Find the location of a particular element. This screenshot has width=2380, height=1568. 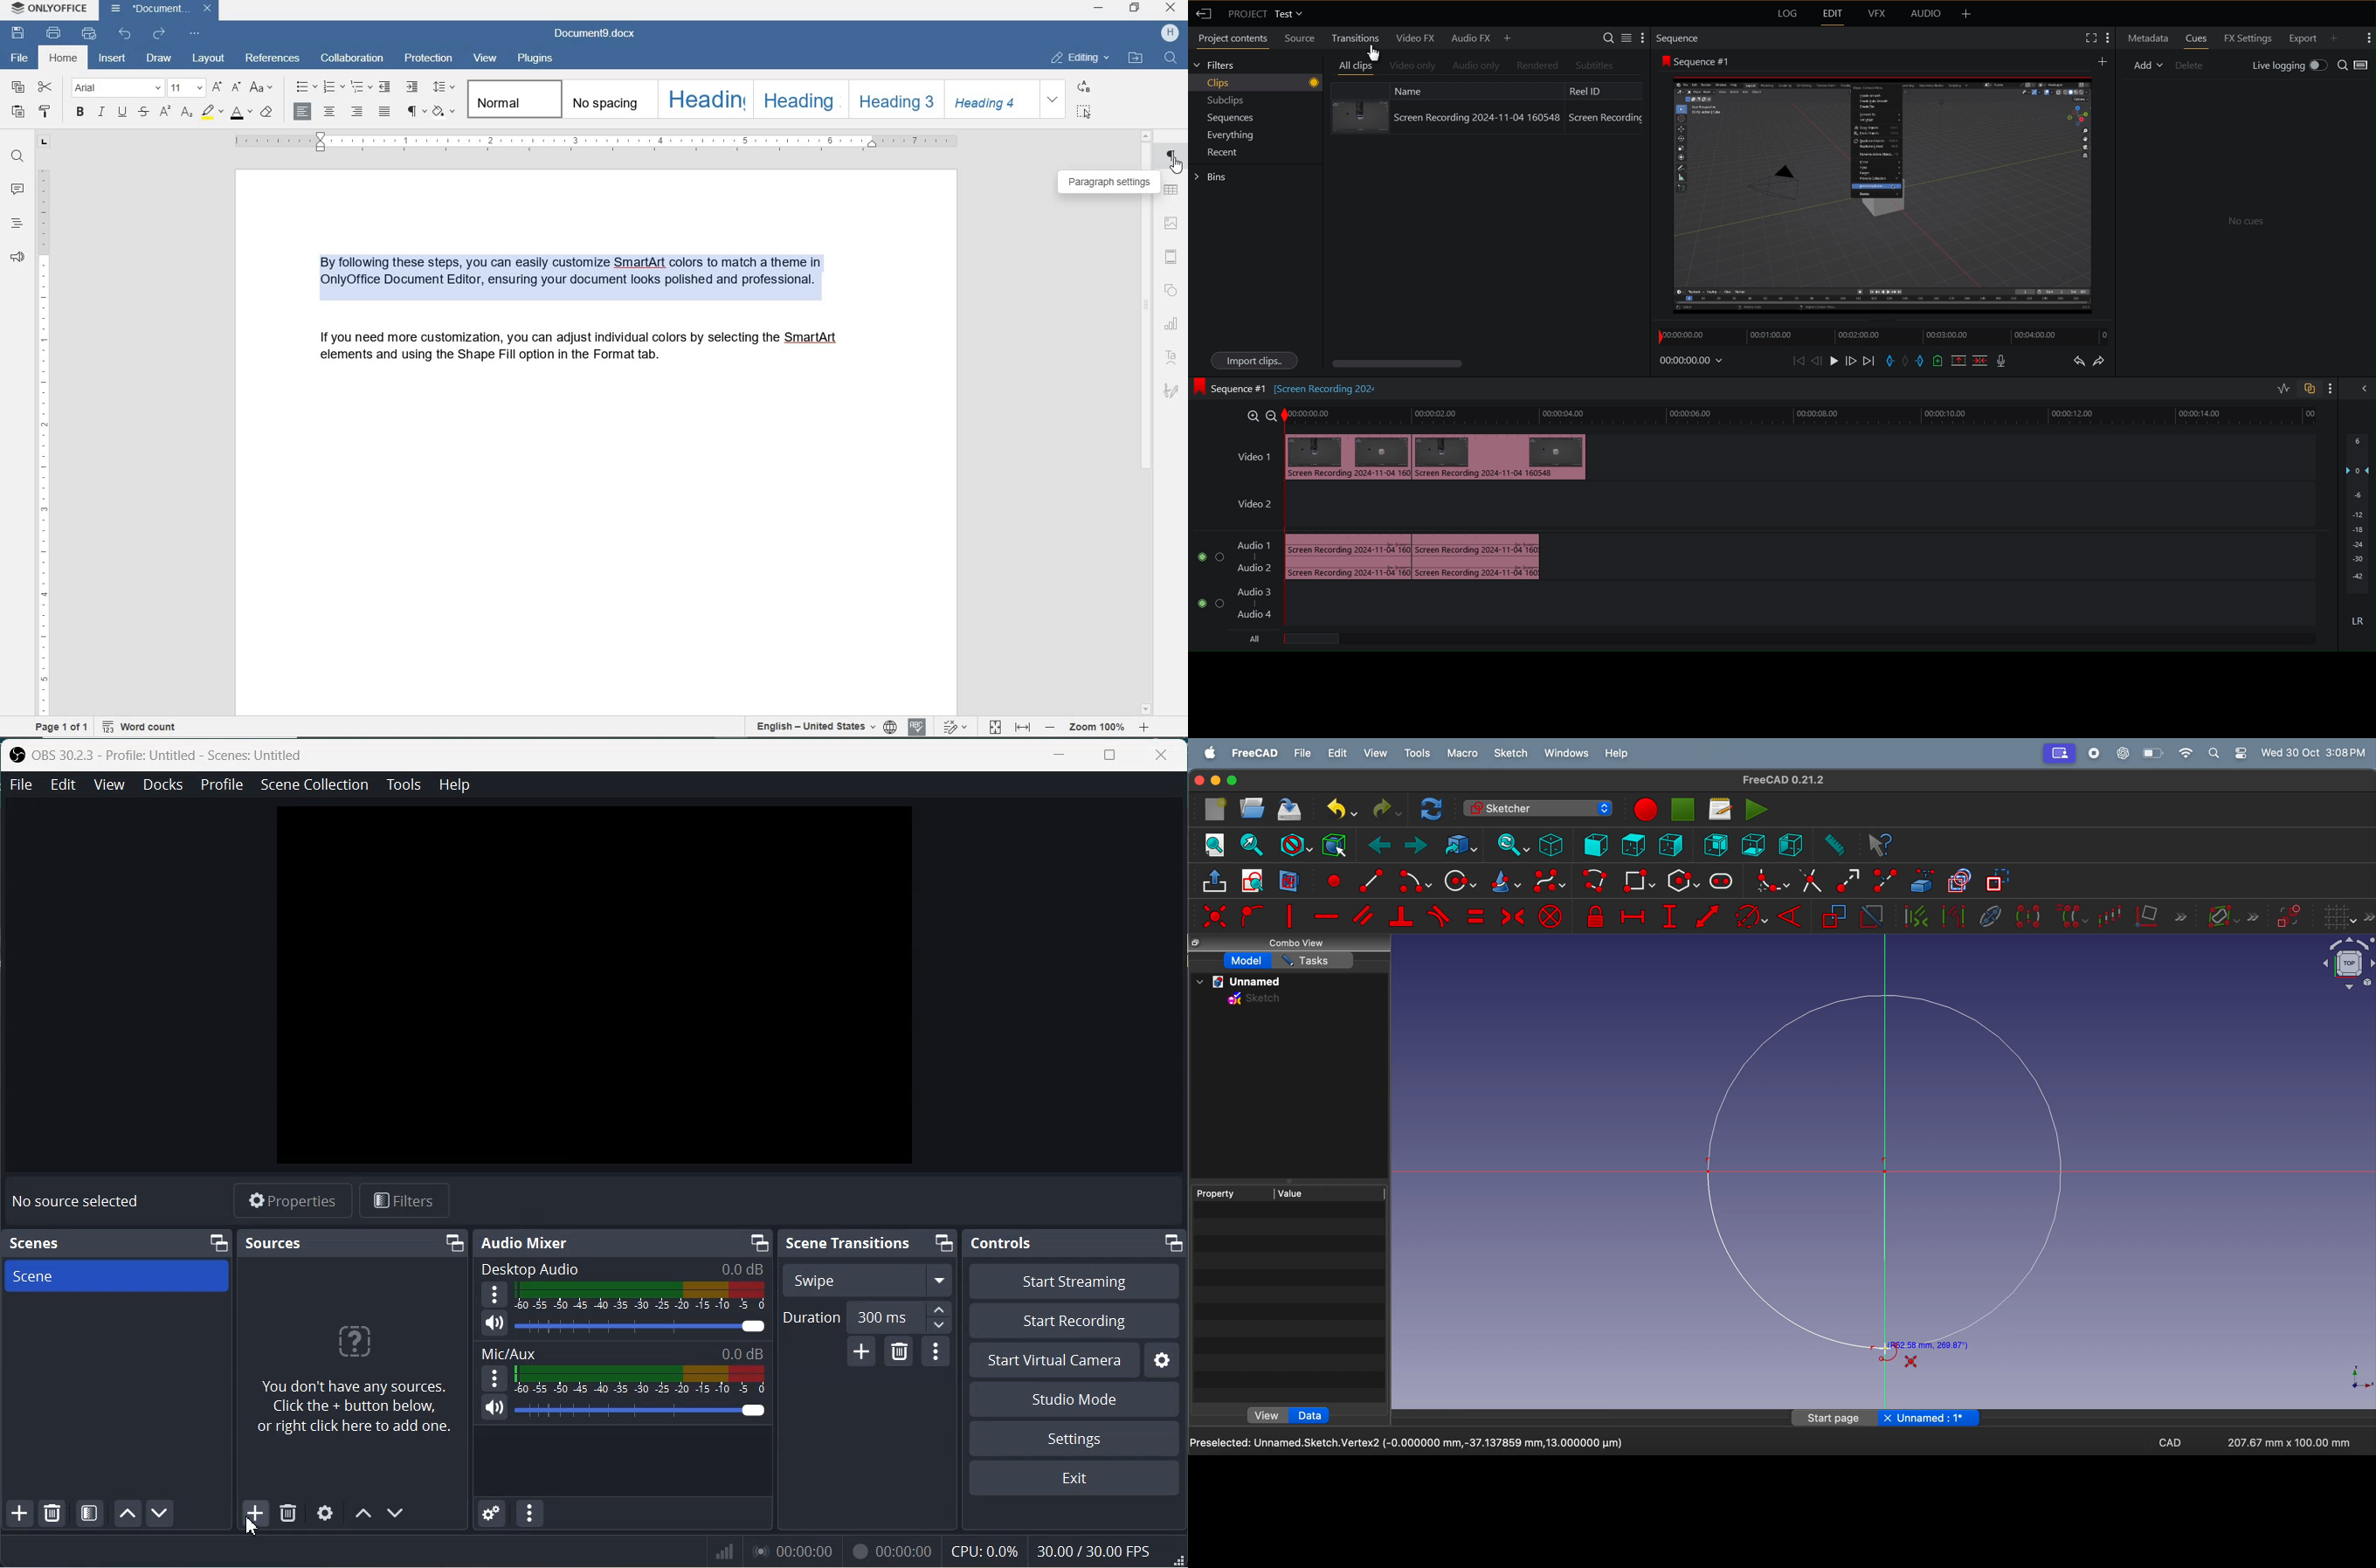

extend edge is located at coordinates (1848, 879).